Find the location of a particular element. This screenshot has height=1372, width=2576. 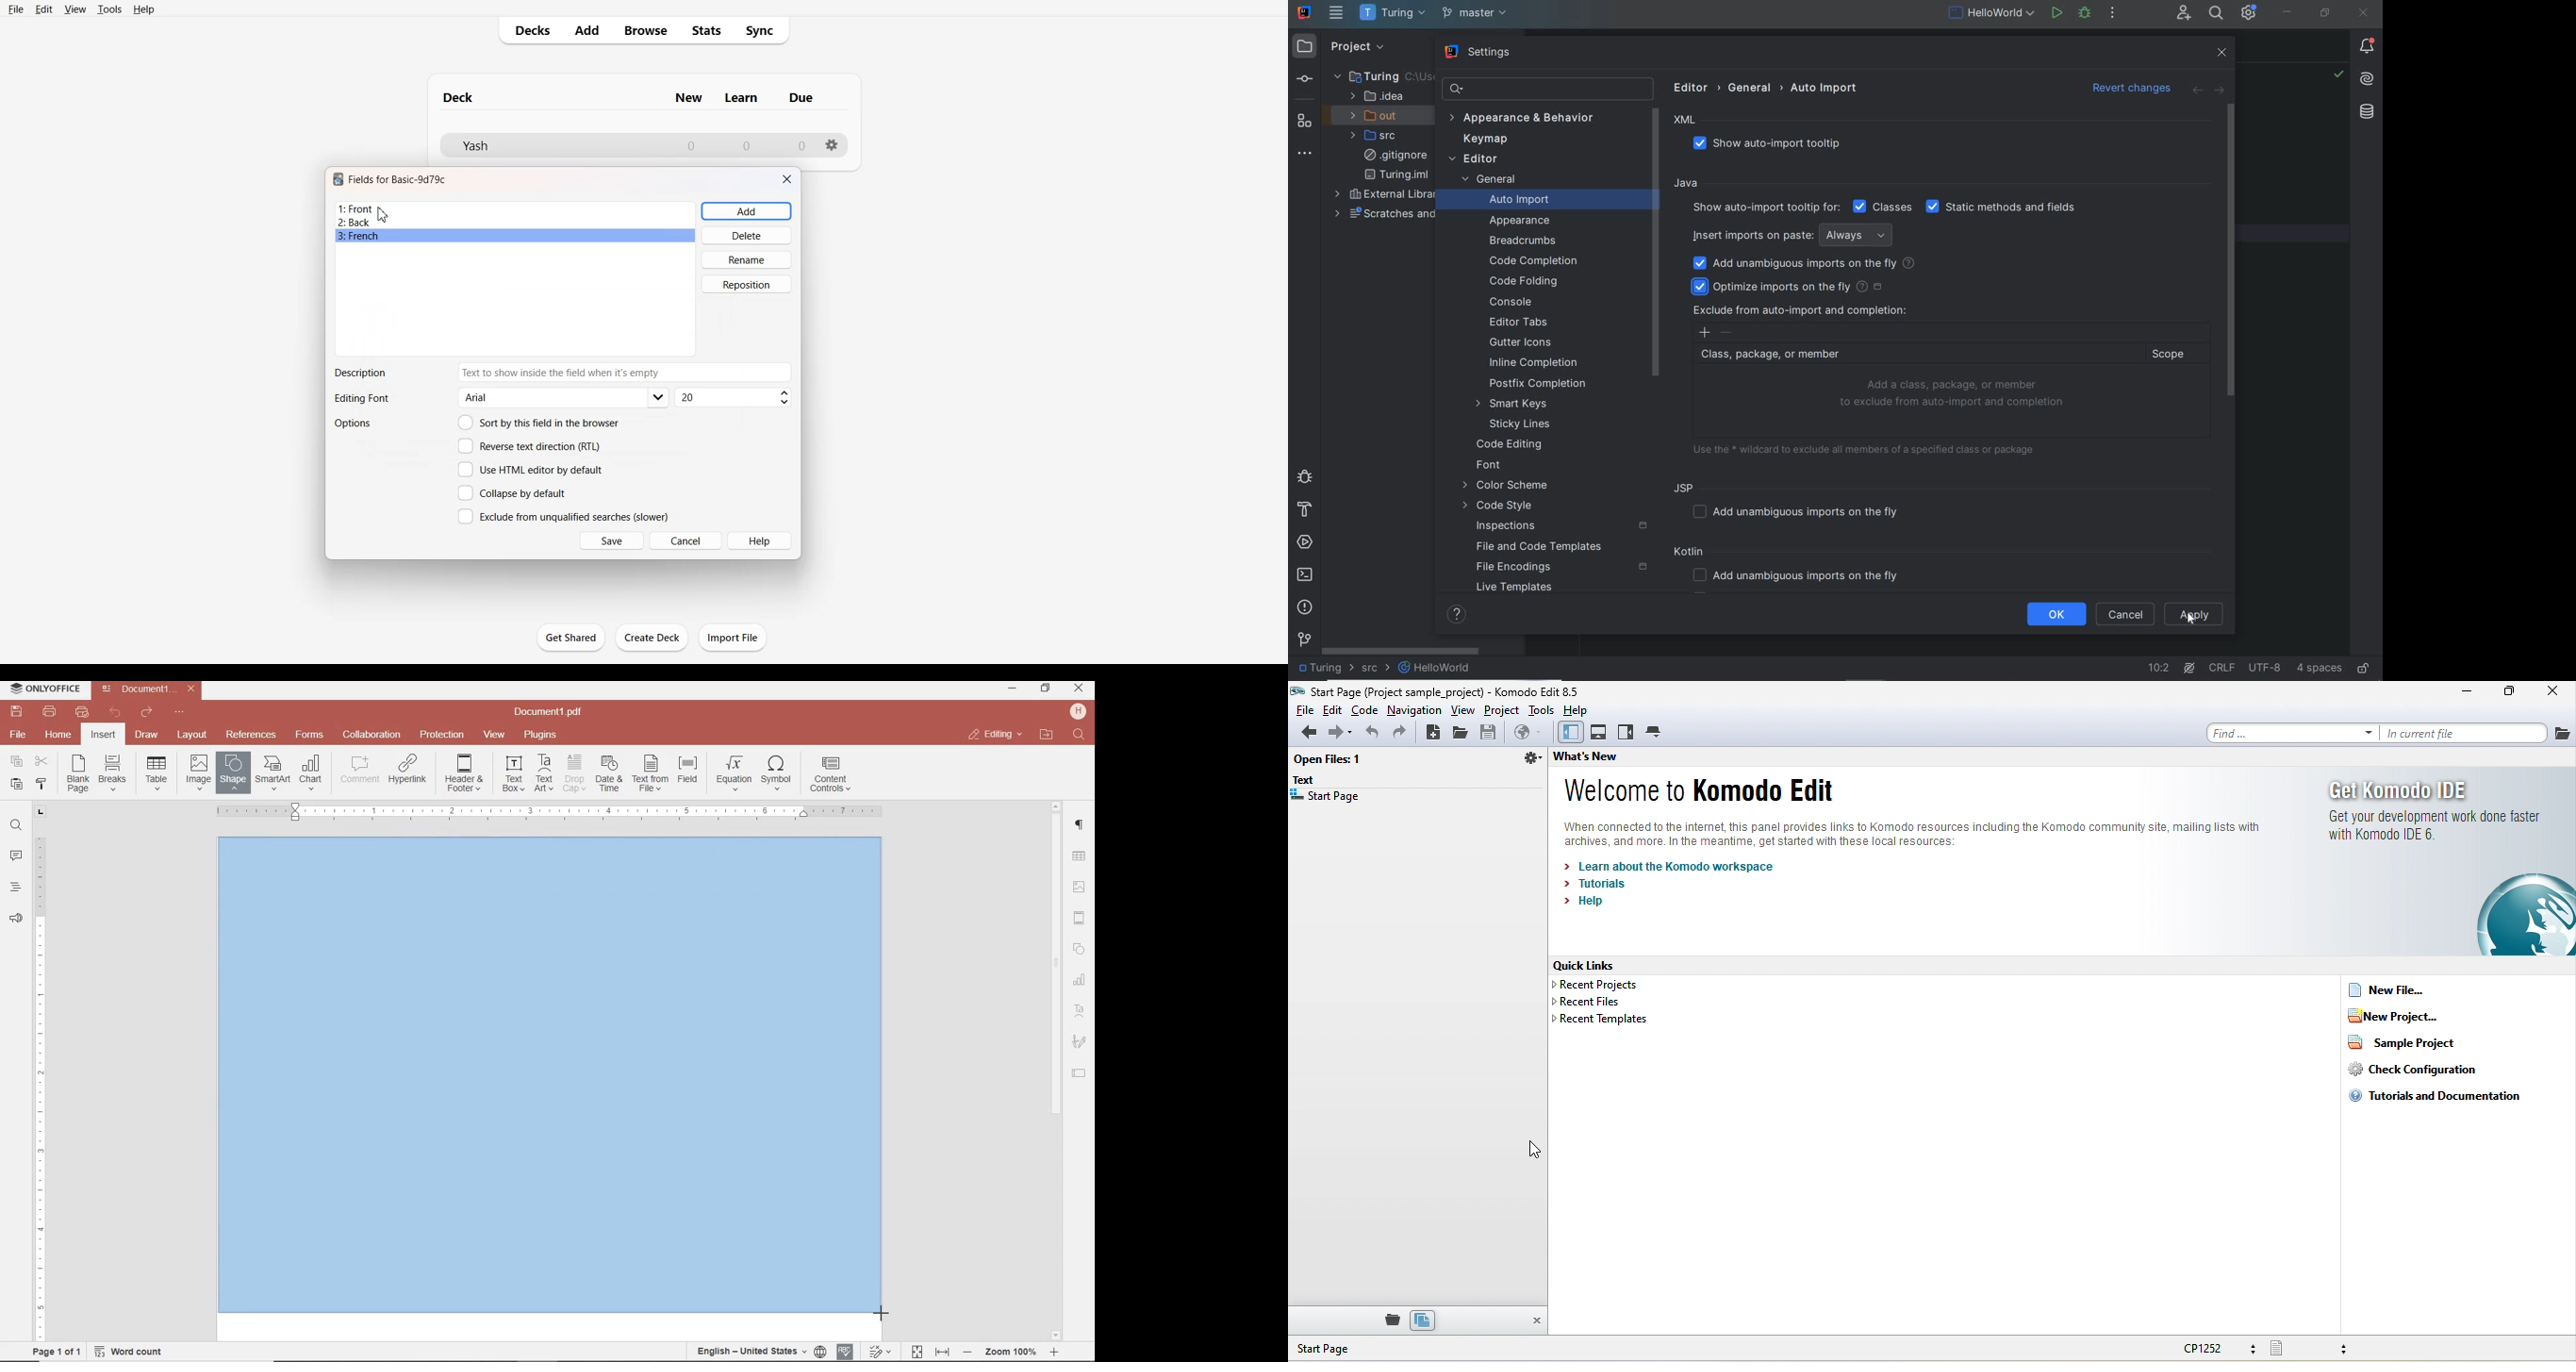

text is located at coordinates (1310, 781).